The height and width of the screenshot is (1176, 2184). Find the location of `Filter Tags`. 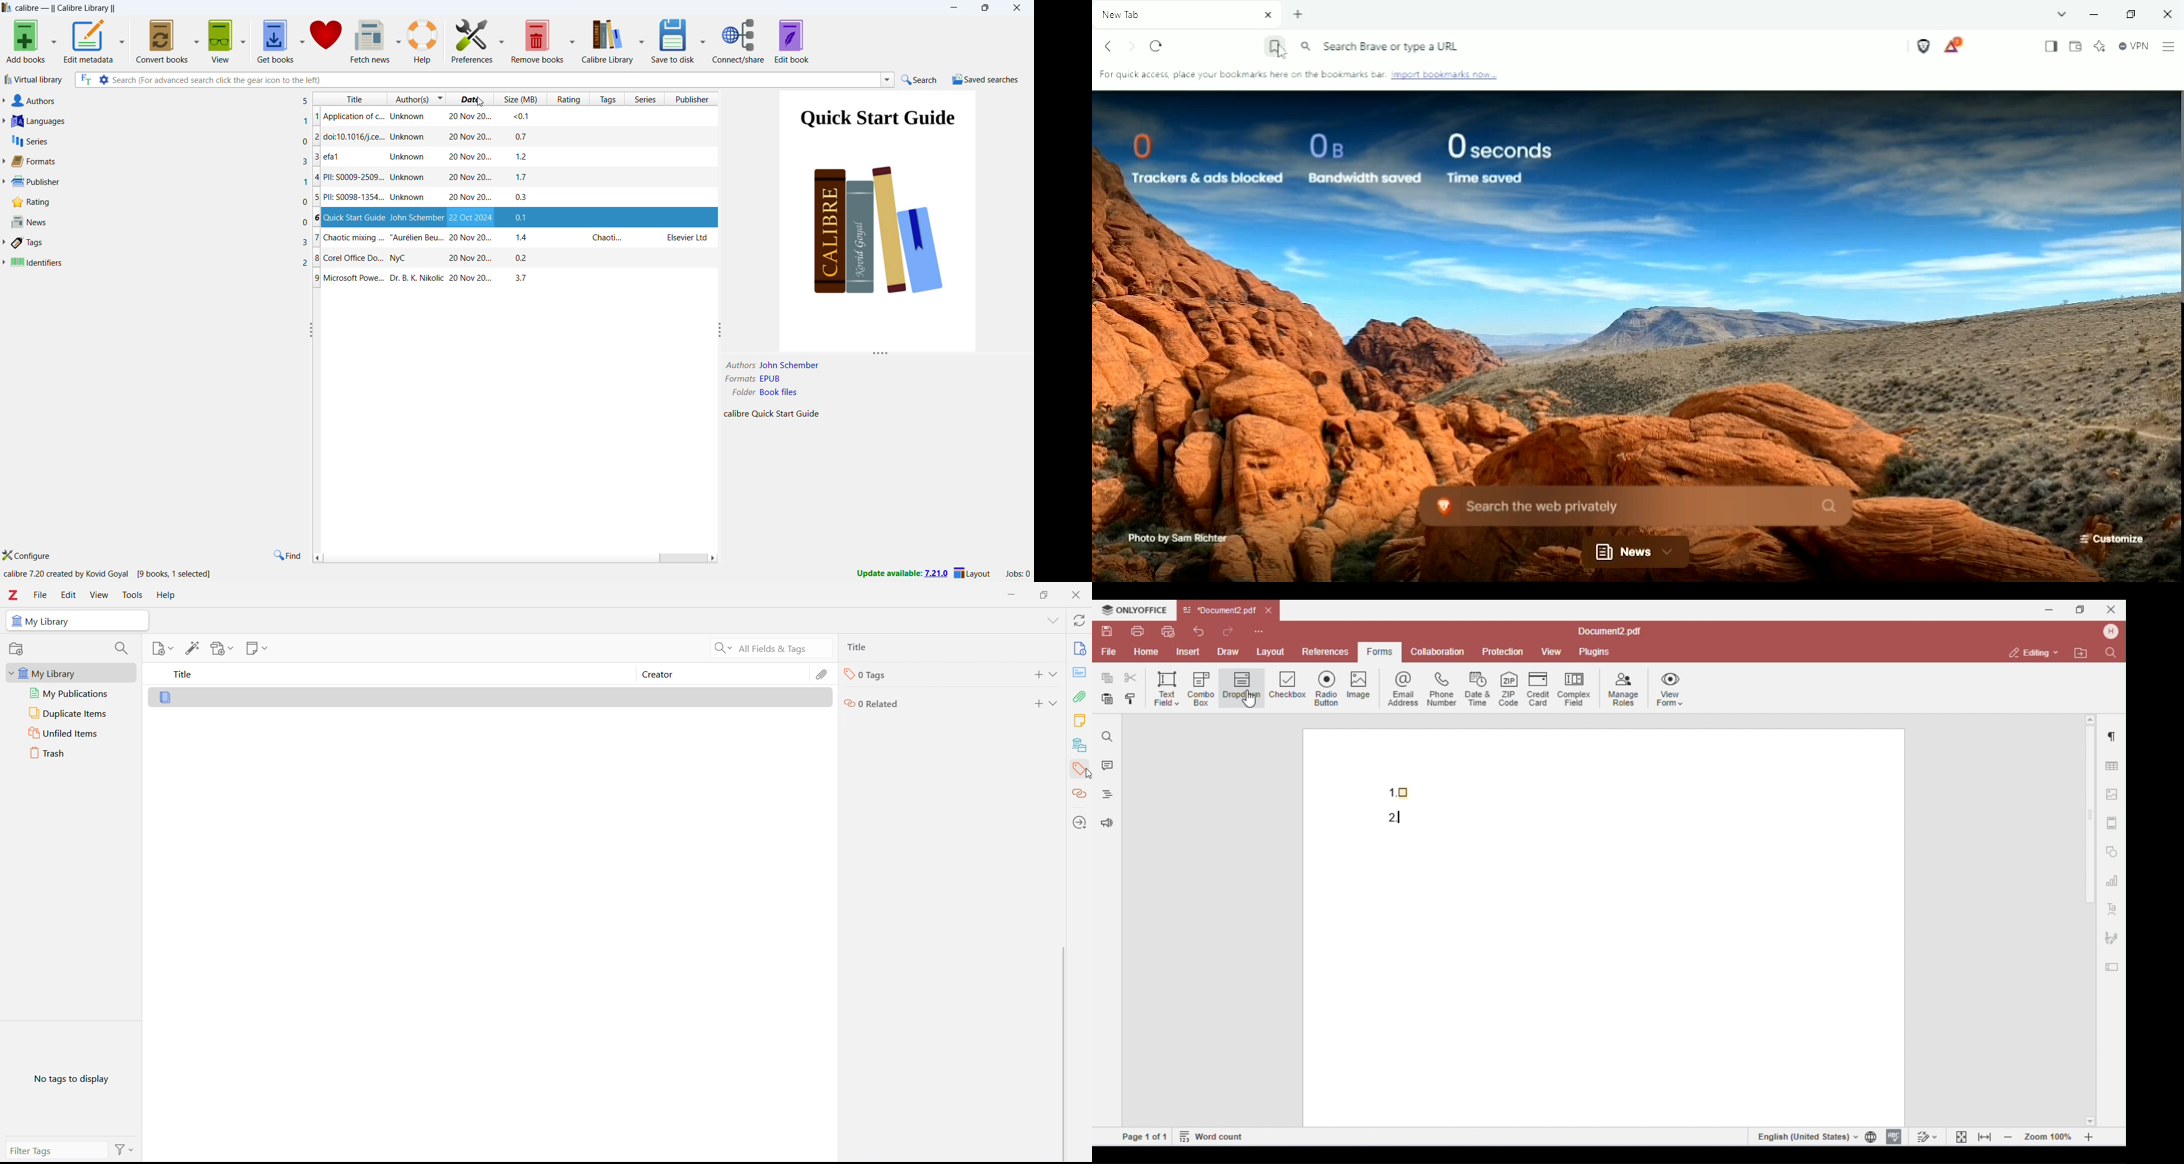

Filter Tags is located at coordinates (56, 1150).